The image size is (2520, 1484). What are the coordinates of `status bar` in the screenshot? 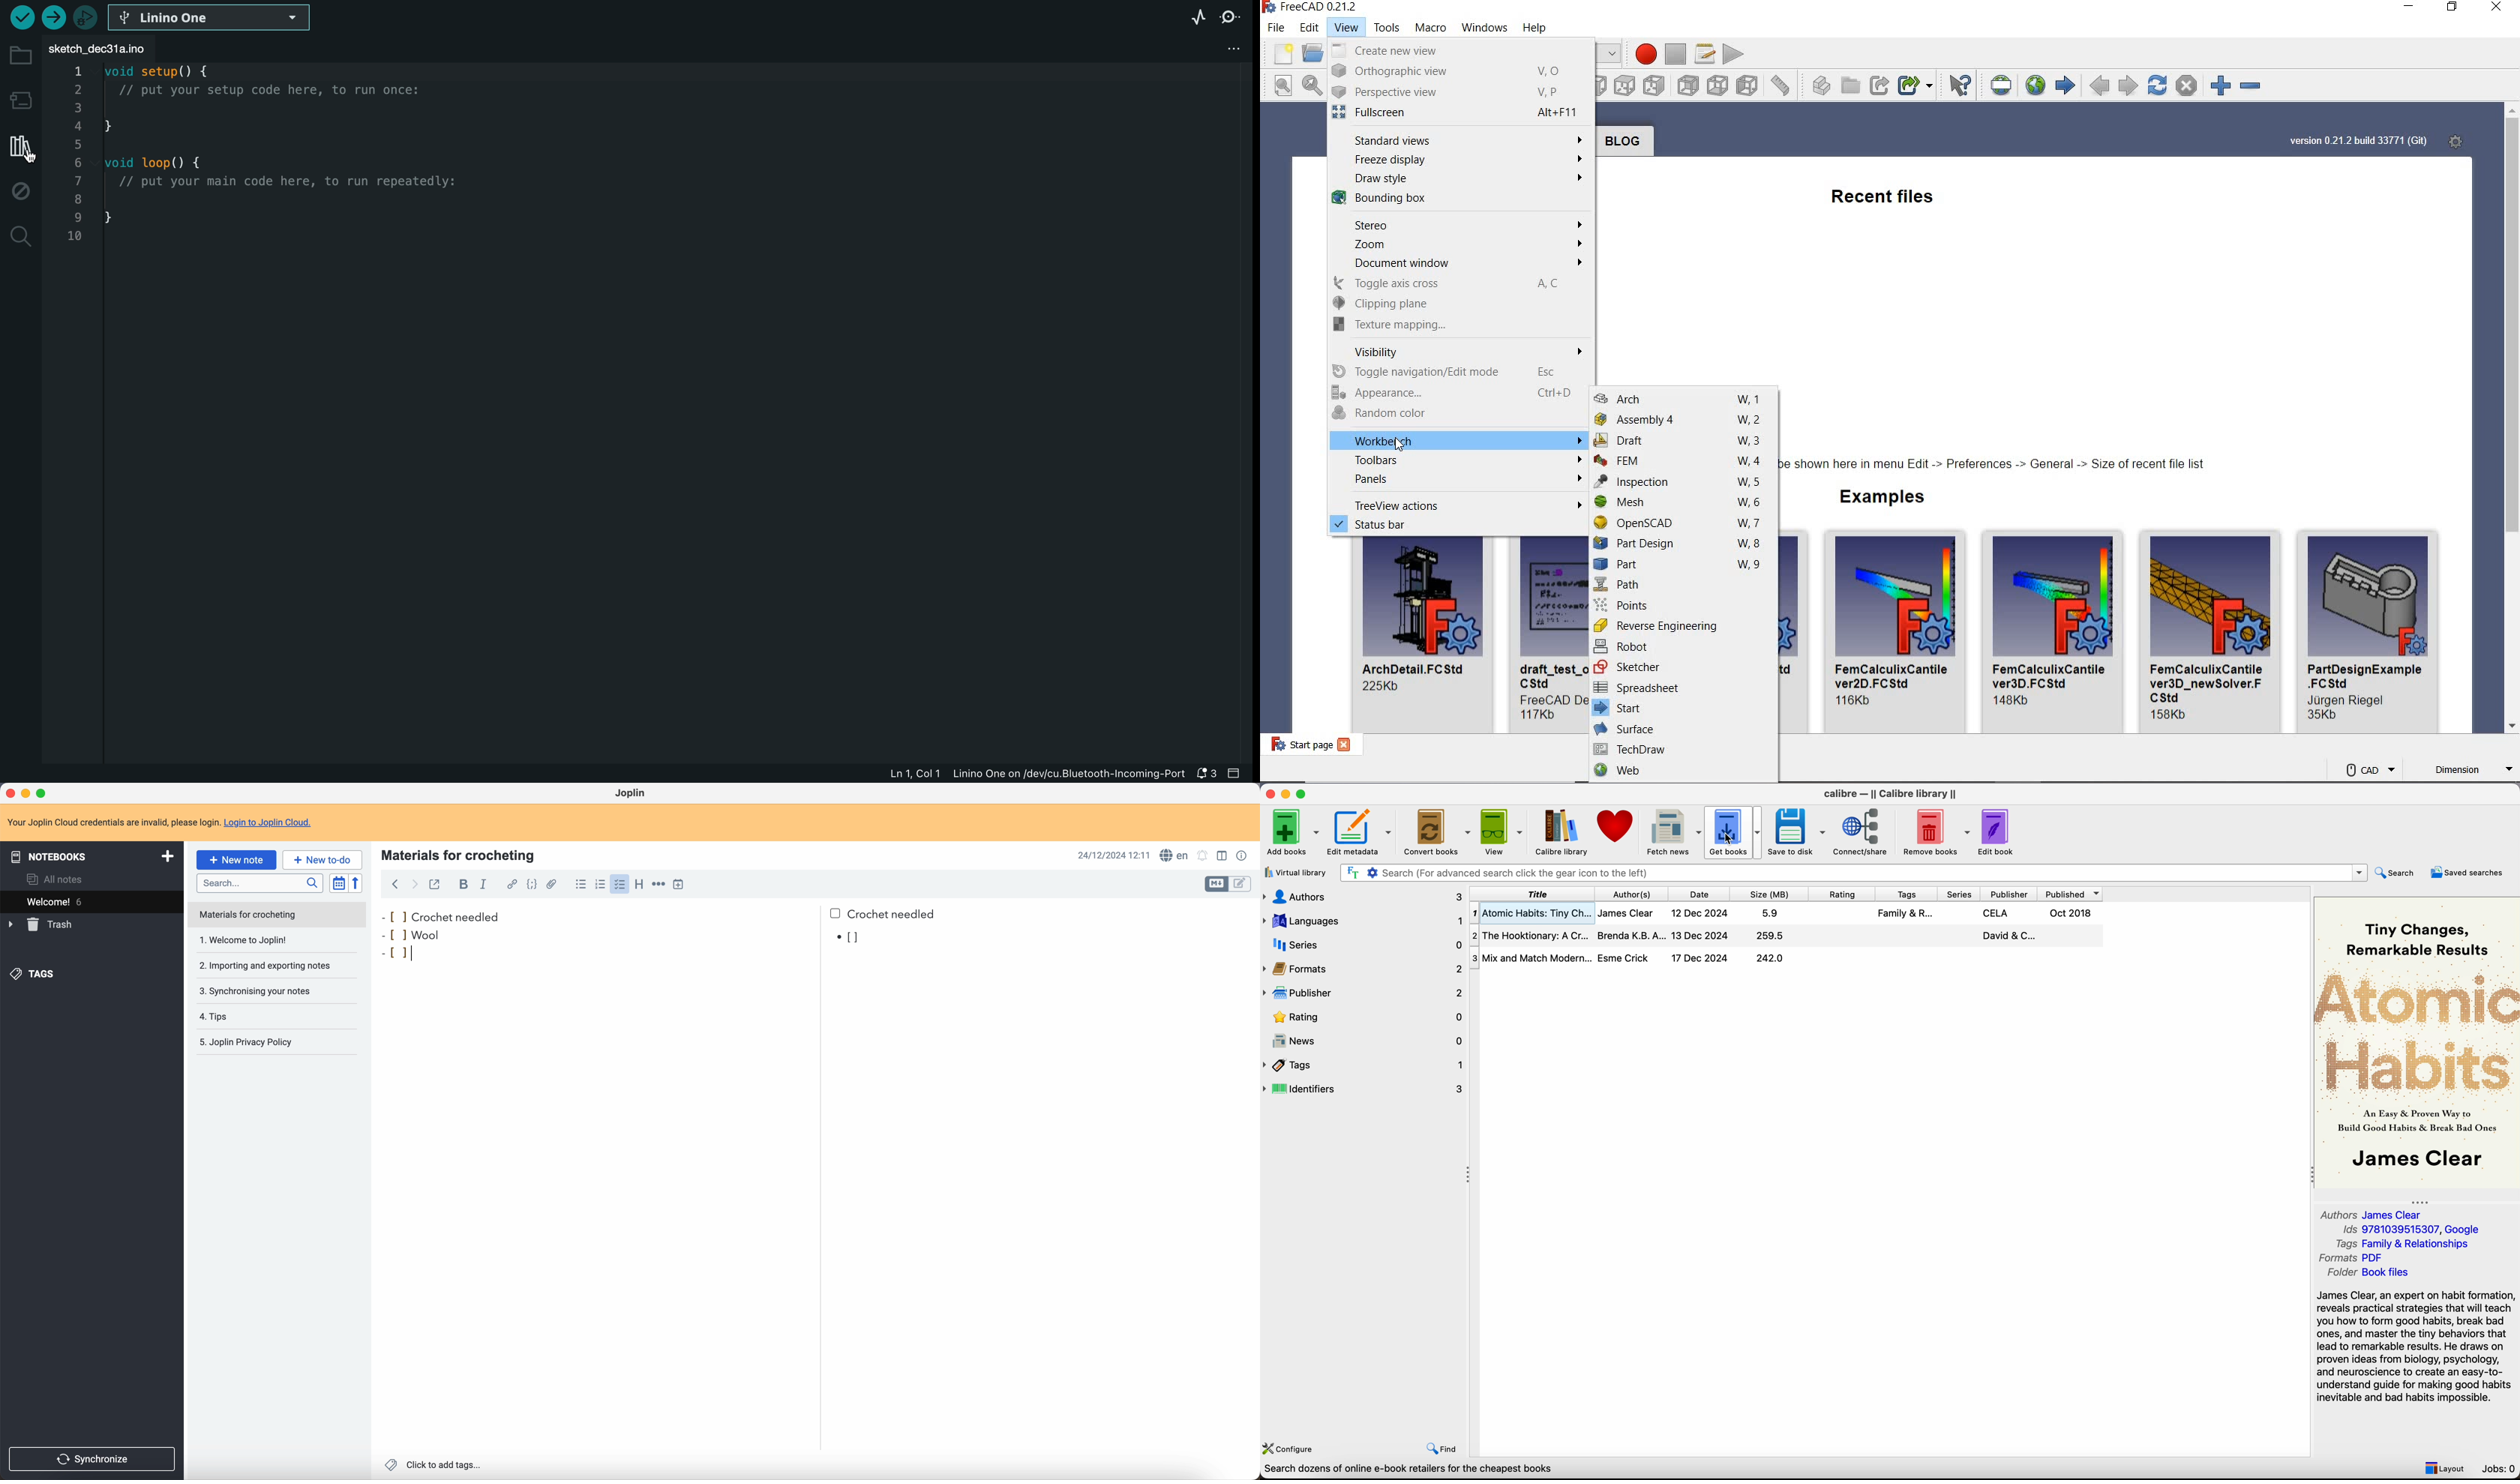 It's located at (1460, 528).